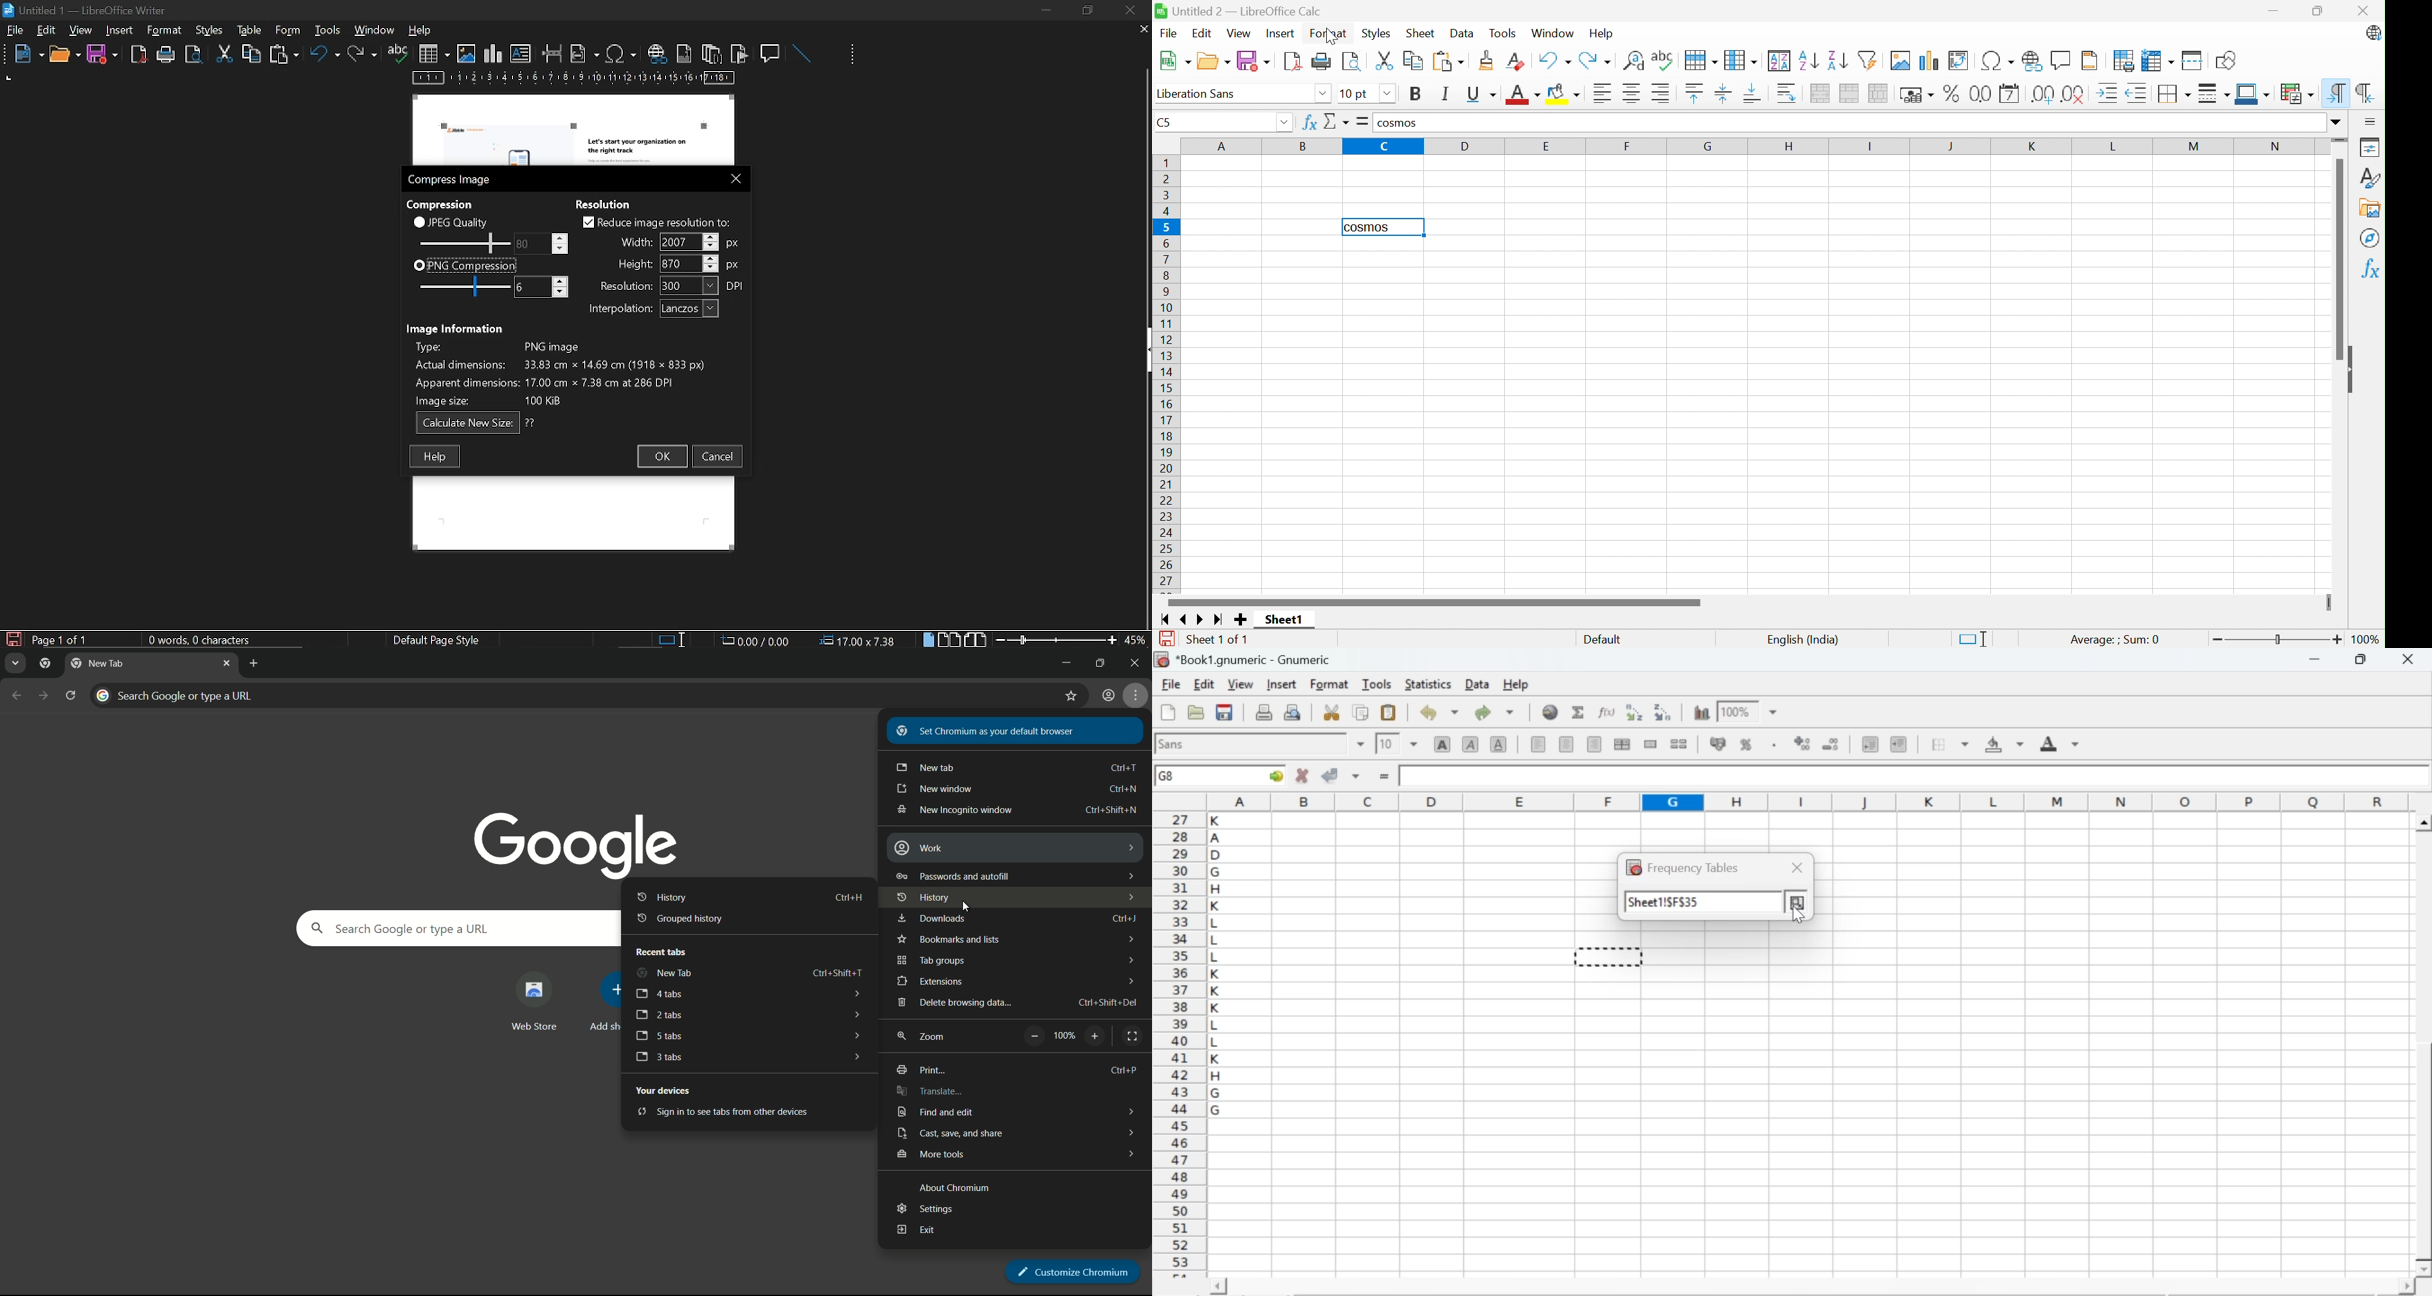 The width and height of the screenshot is (2436, 1316). What do you see at coordinates (15, 32) in the screenshot?
I see `file` at bounding box center [15, 32].